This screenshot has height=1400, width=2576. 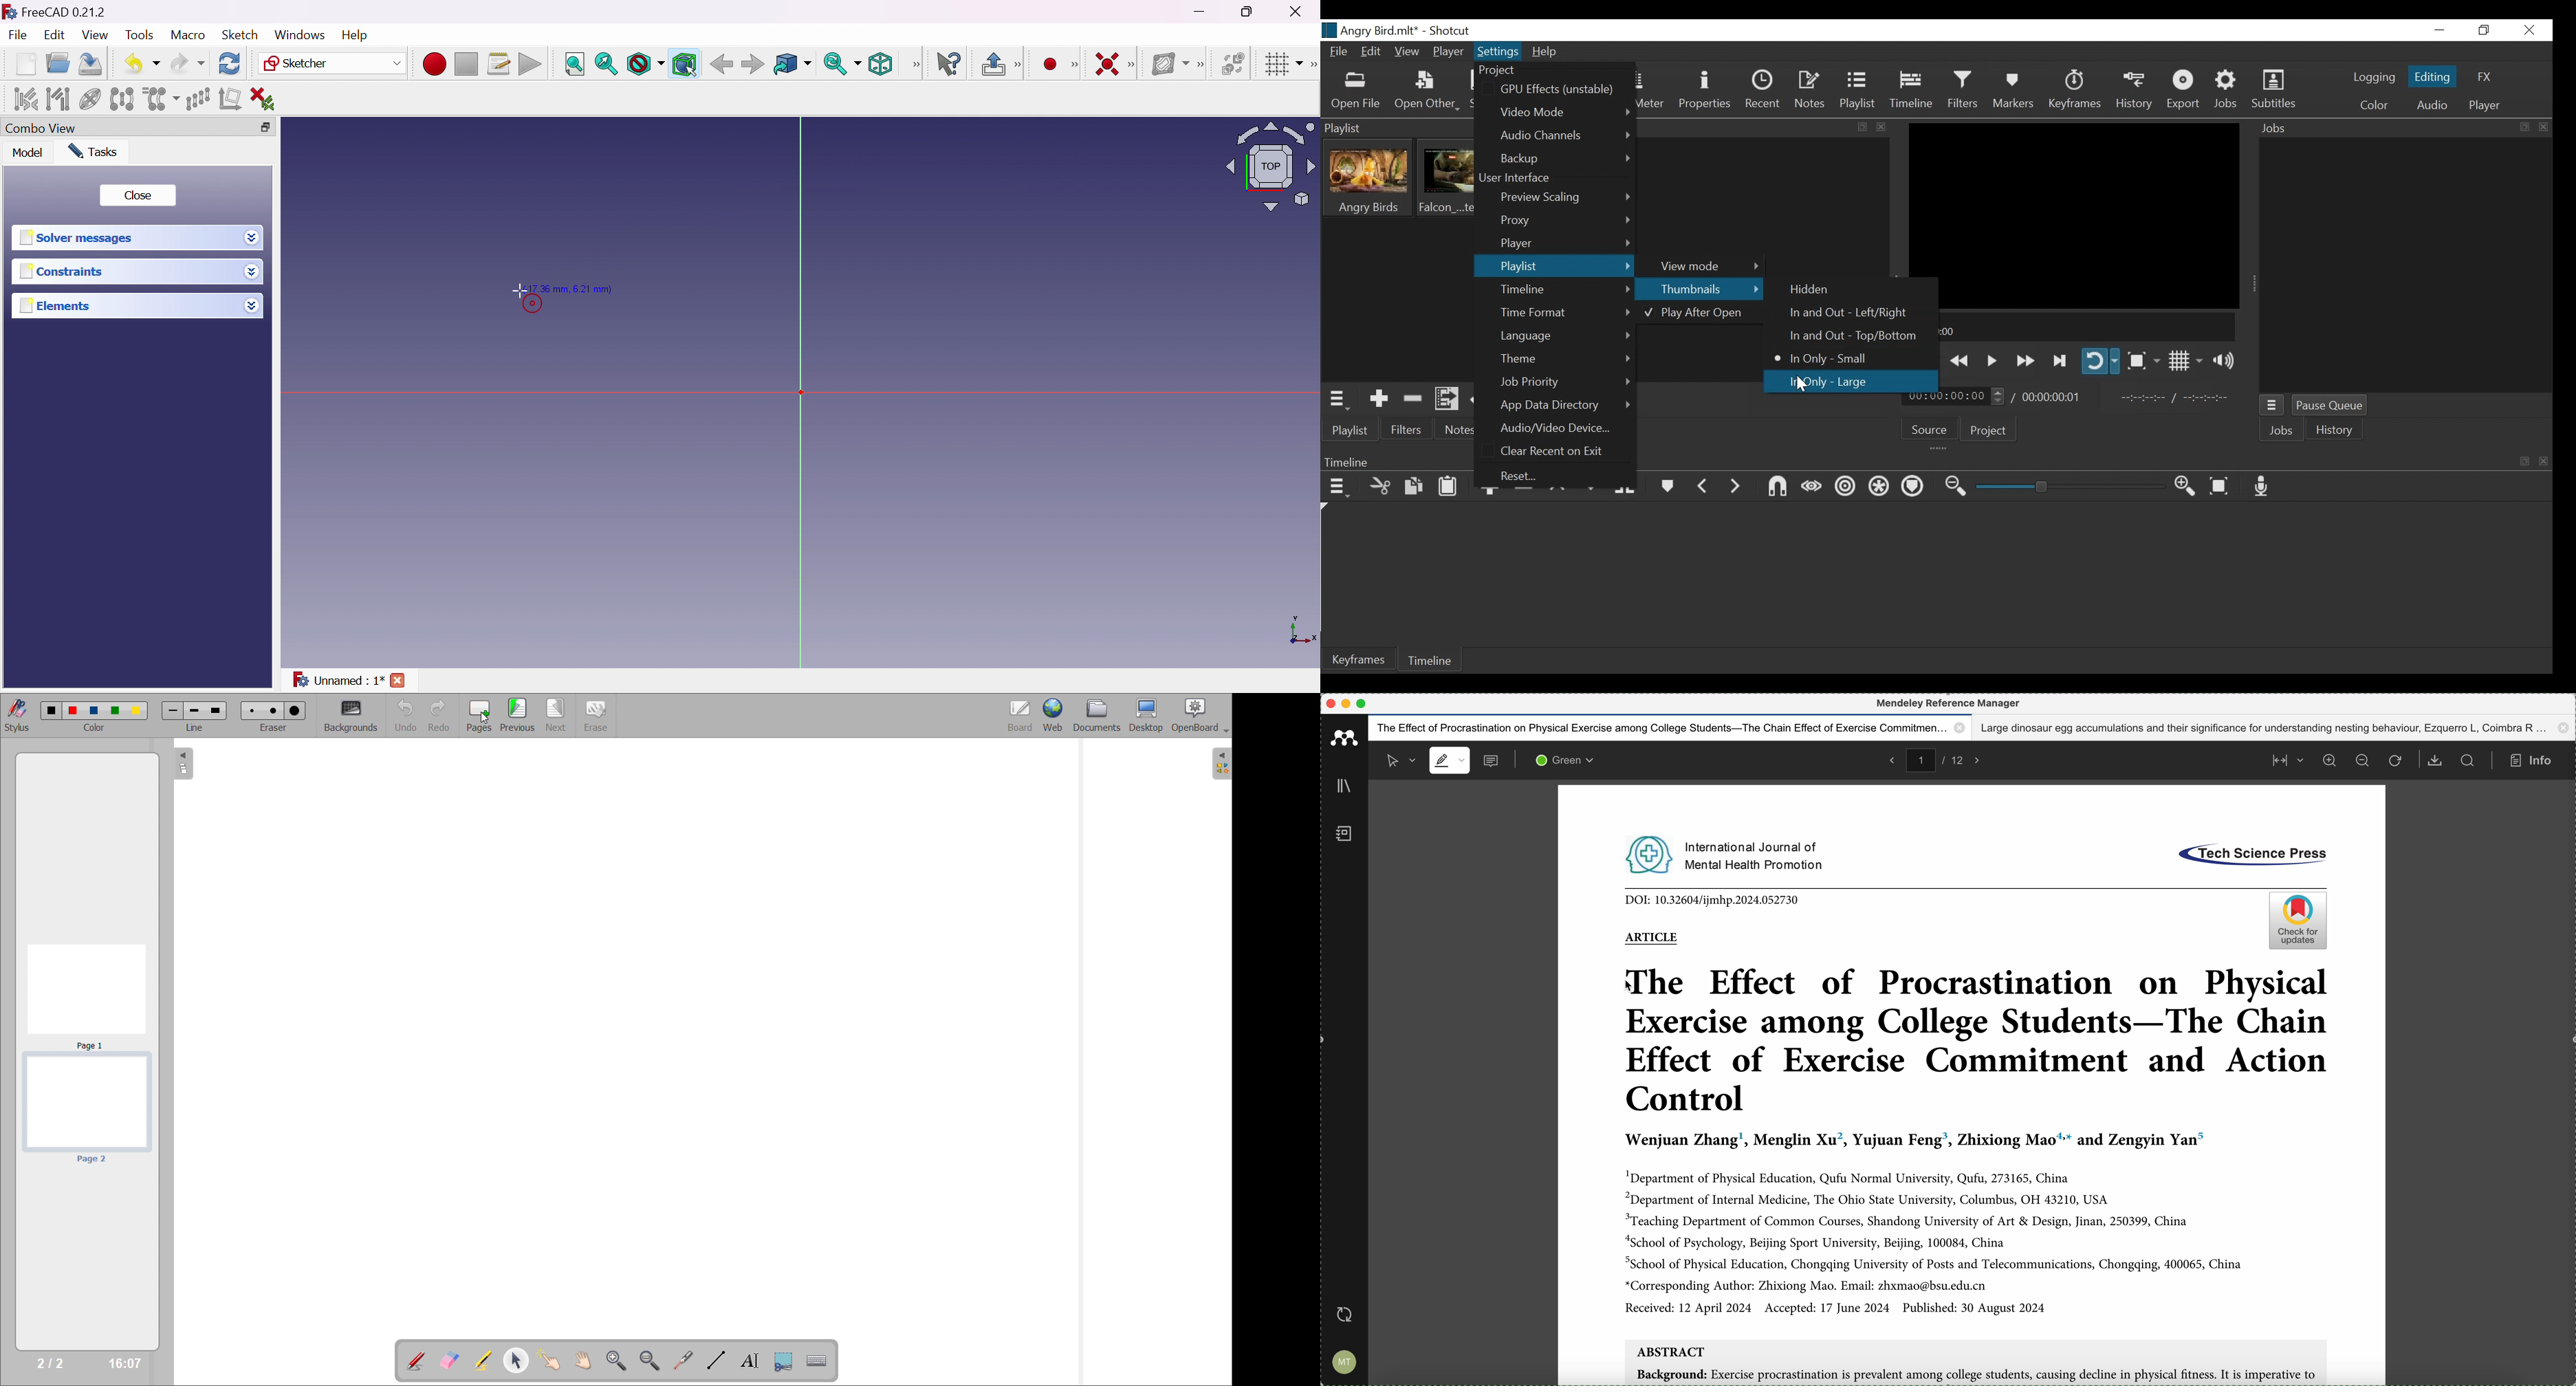 I want to click on Restore down, so click(x=1248, y=13).